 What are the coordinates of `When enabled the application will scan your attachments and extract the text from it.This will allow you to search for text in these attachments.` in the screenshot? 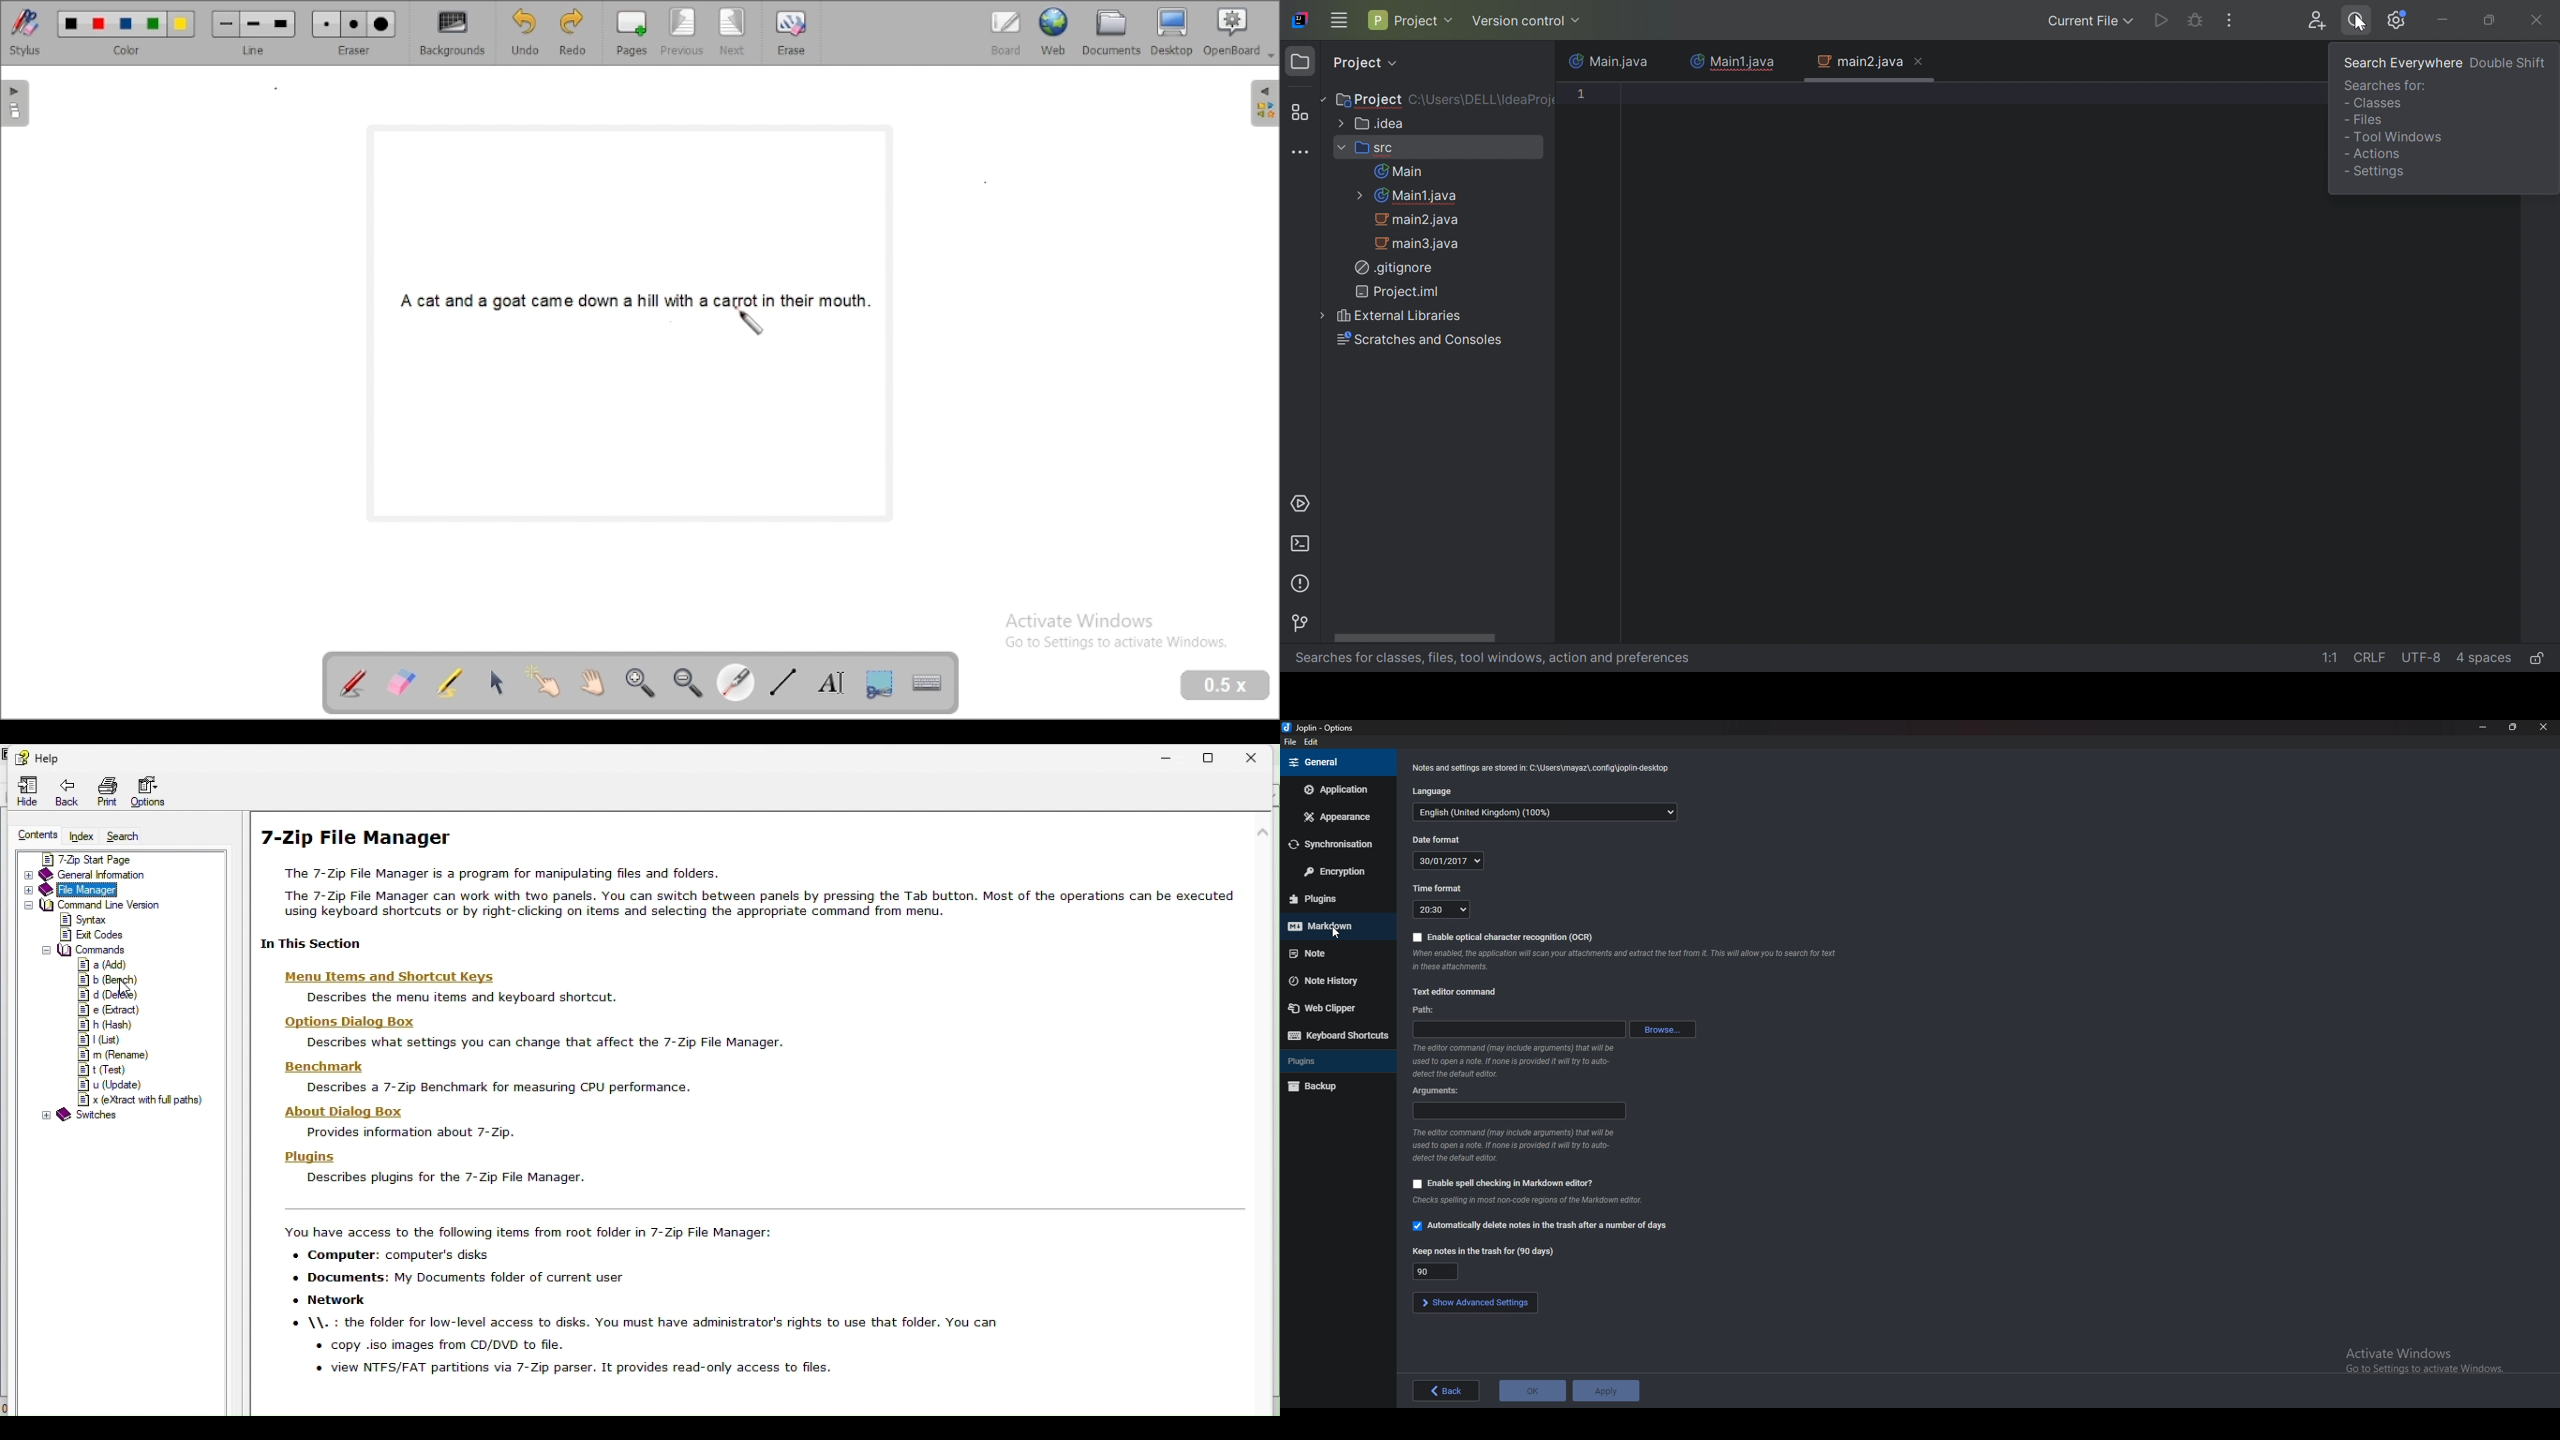 It's located at (1624, 962).